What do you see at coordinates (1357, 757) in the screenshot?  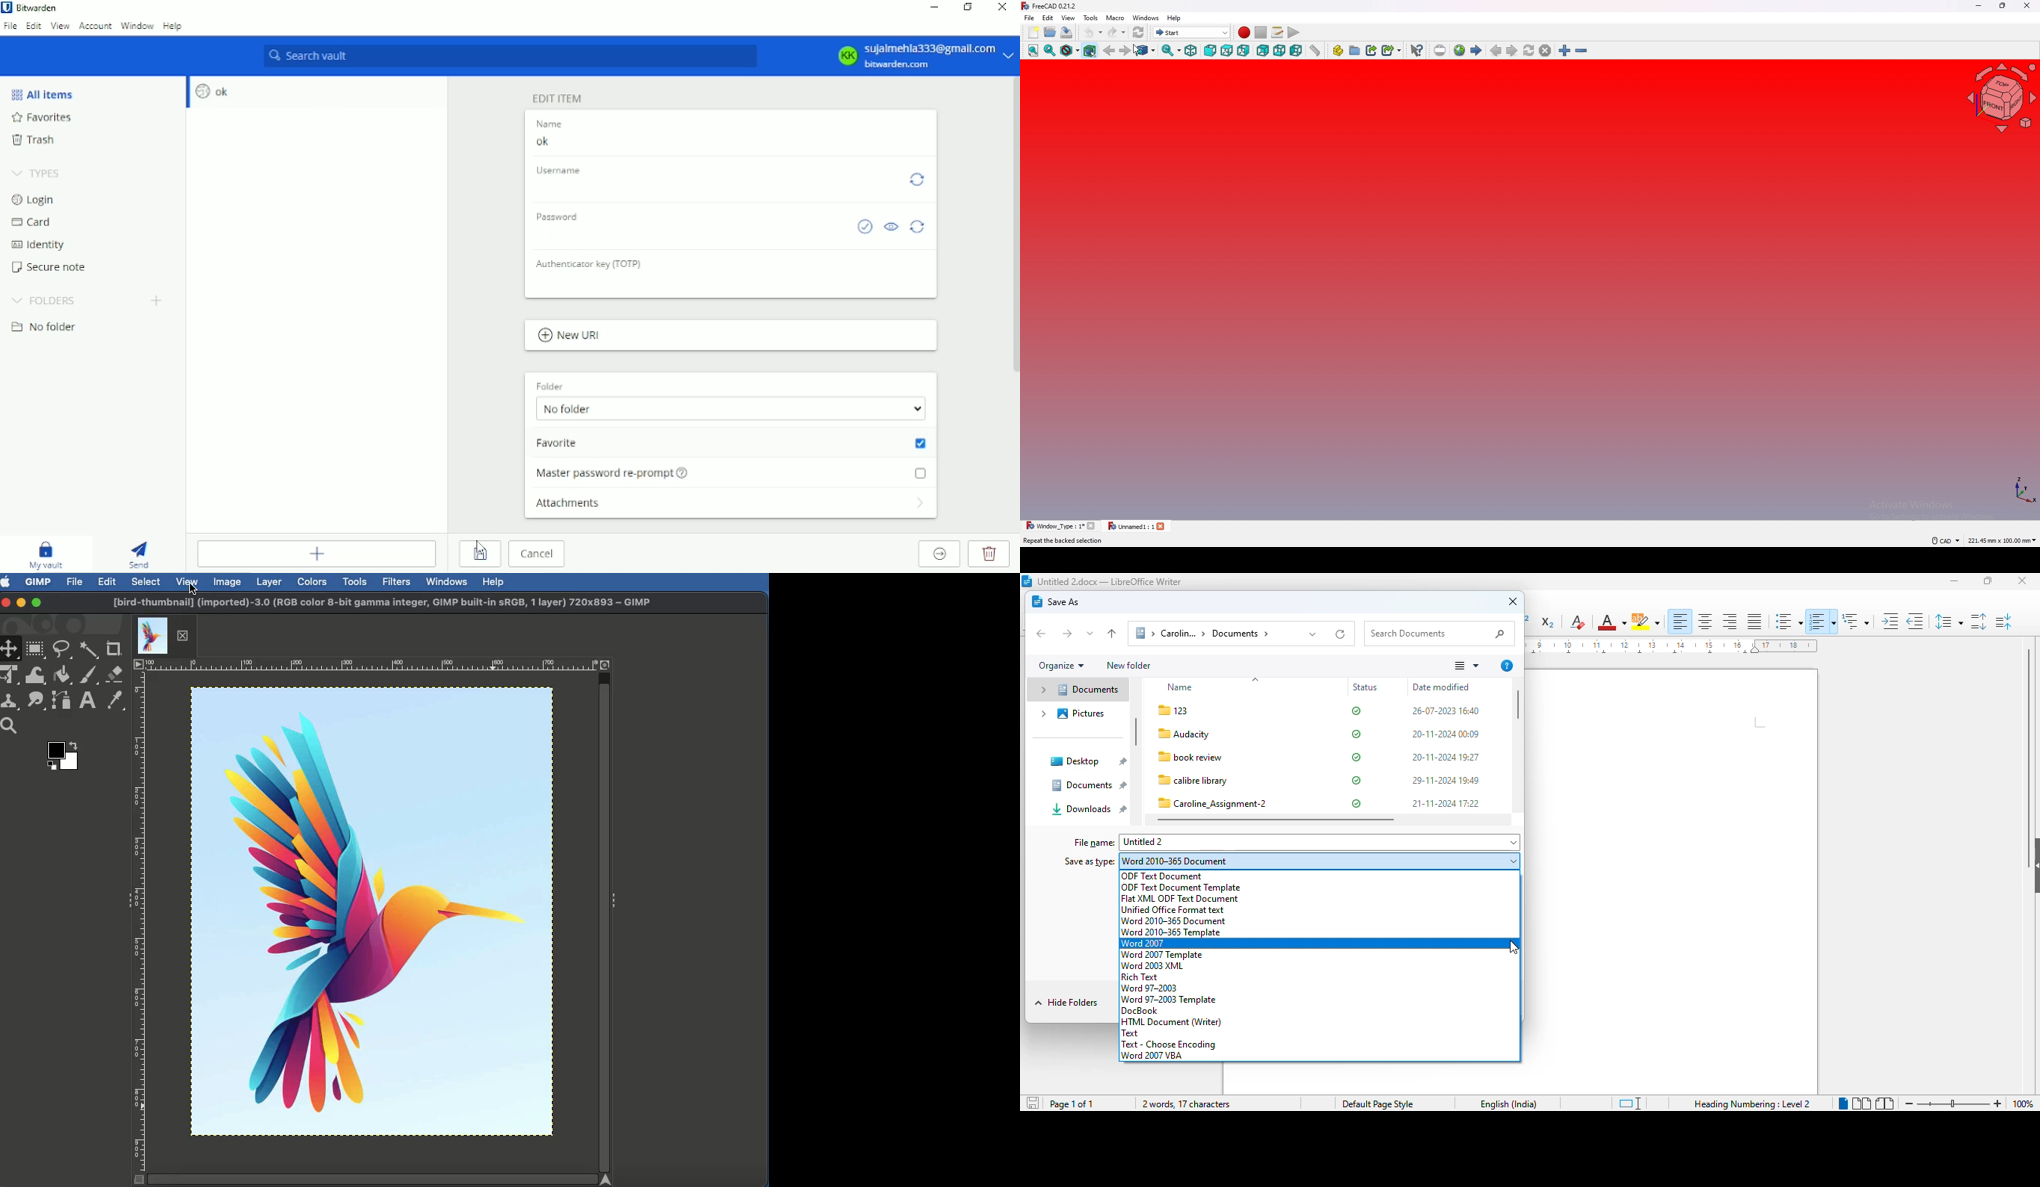 I see `status` at bounding box center [1357, 757].